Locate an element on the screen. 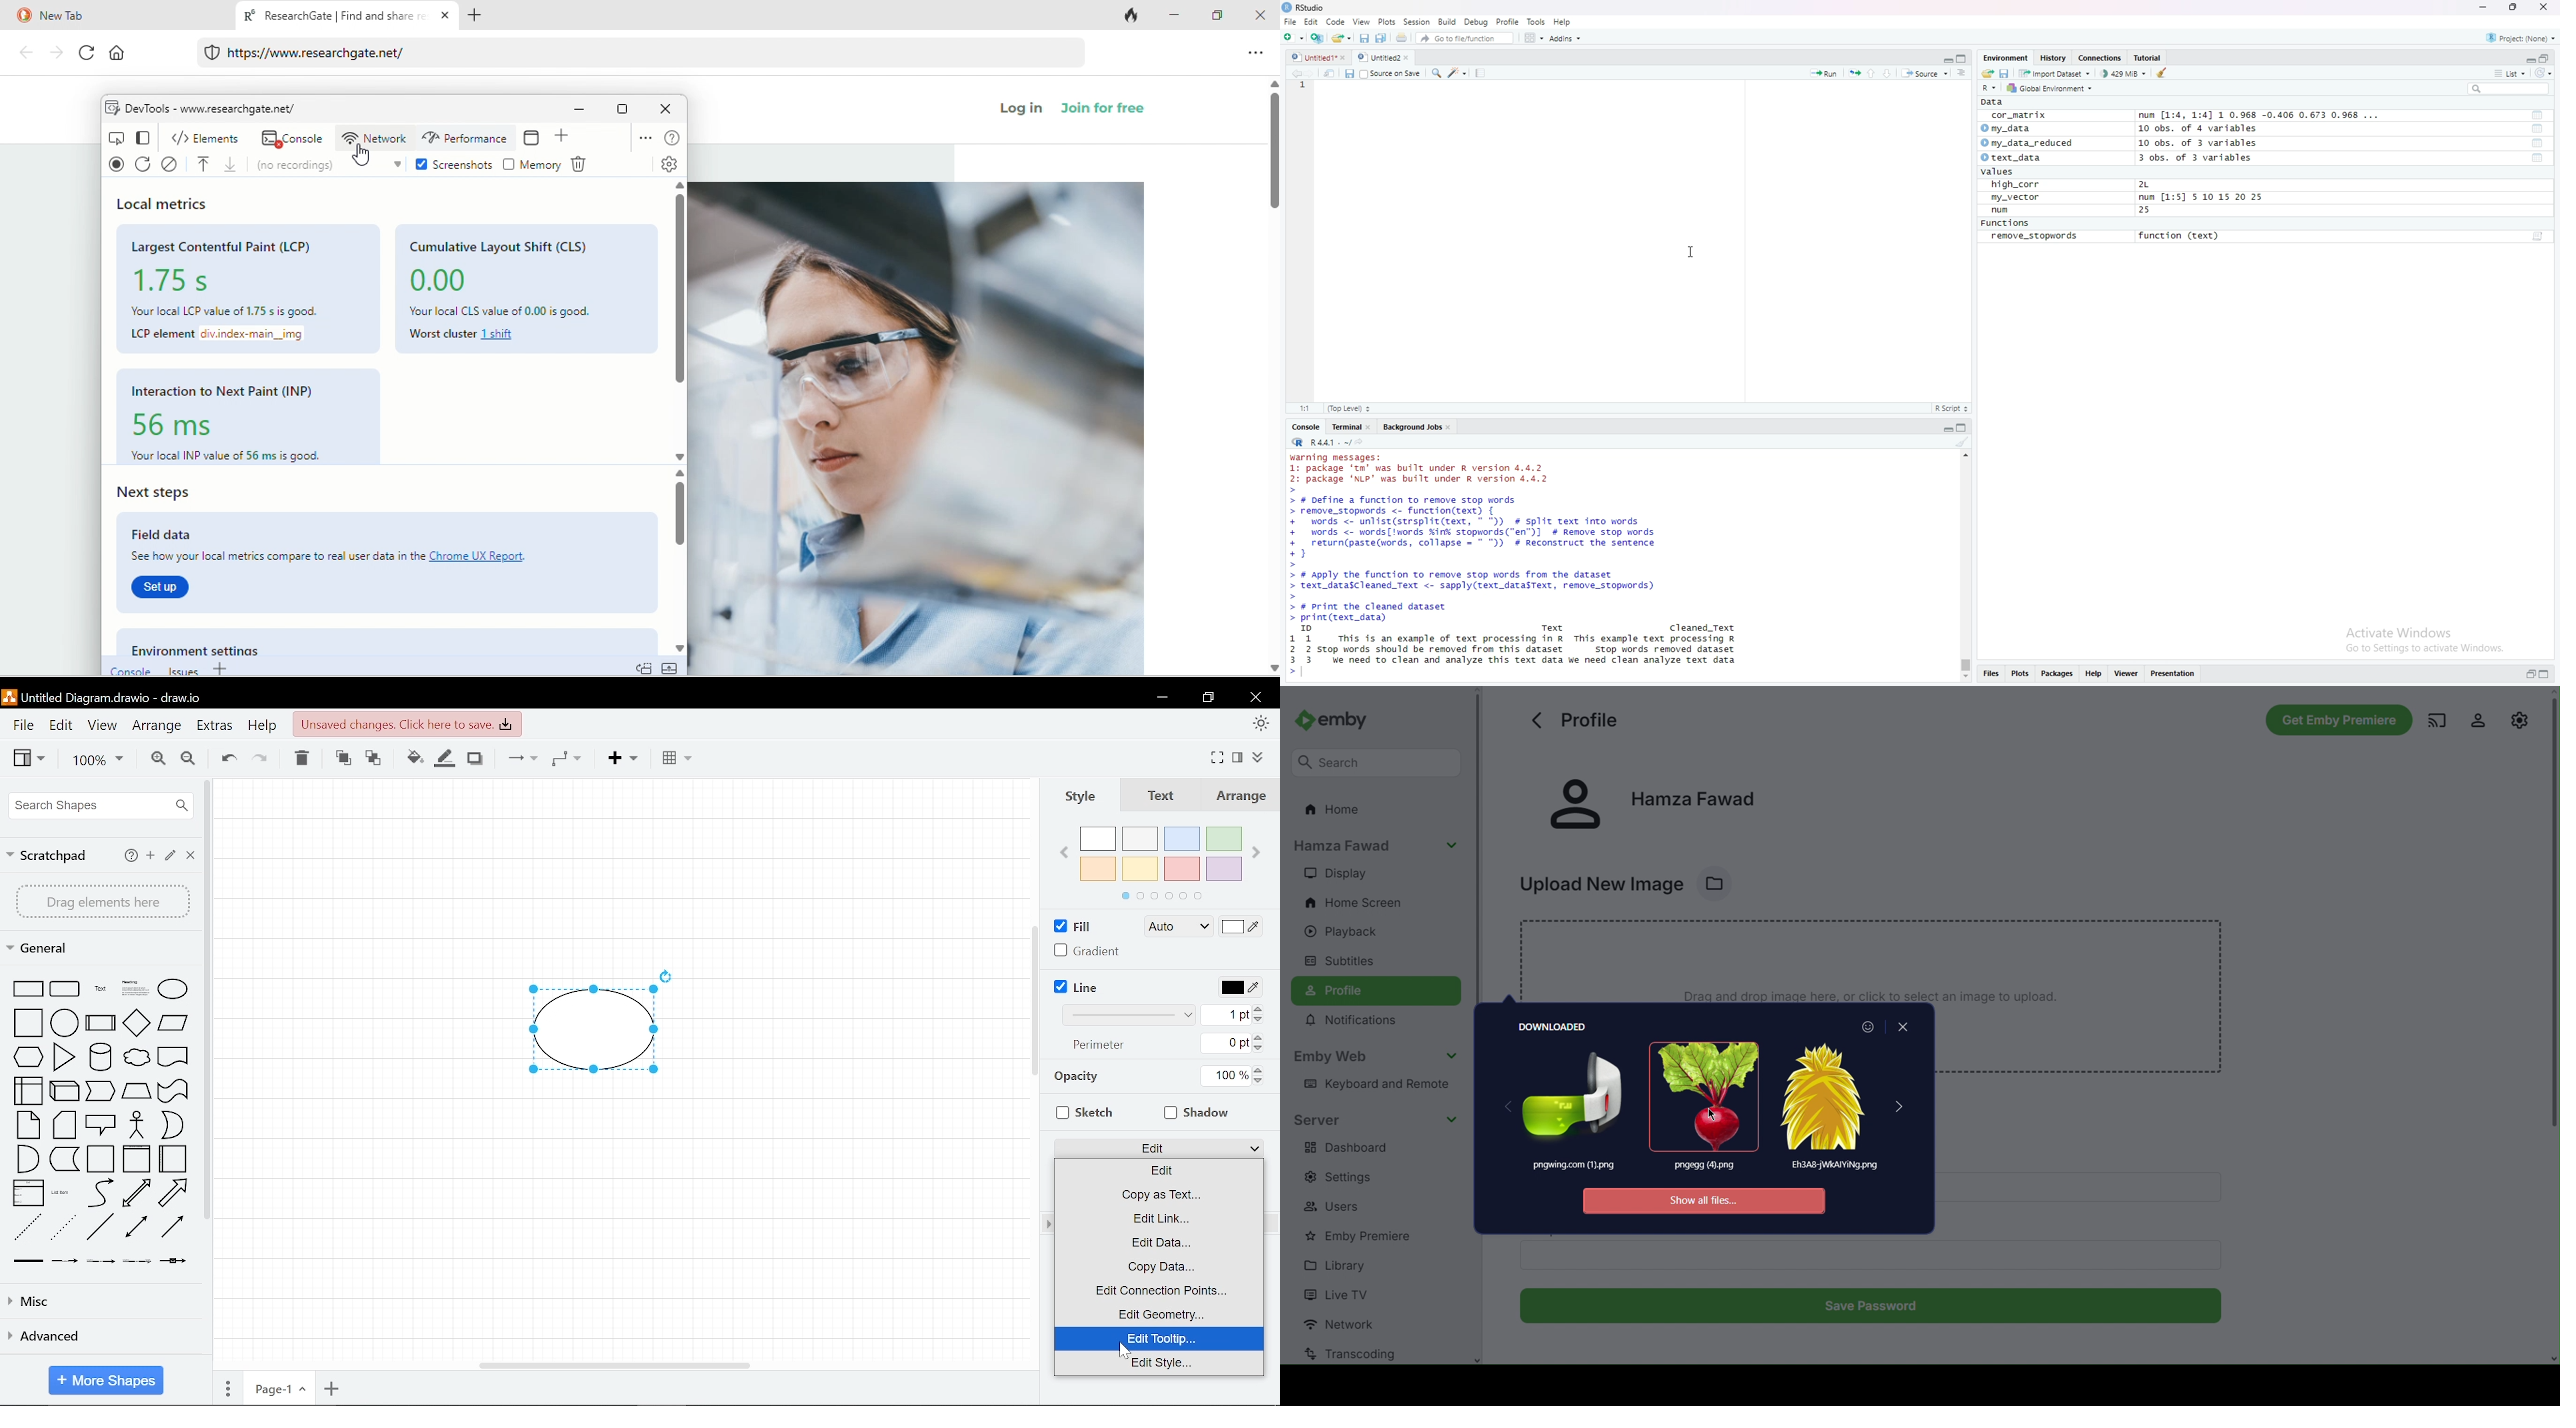 The image size is (2576, 1428). and is located at coordinates (27, 1160).